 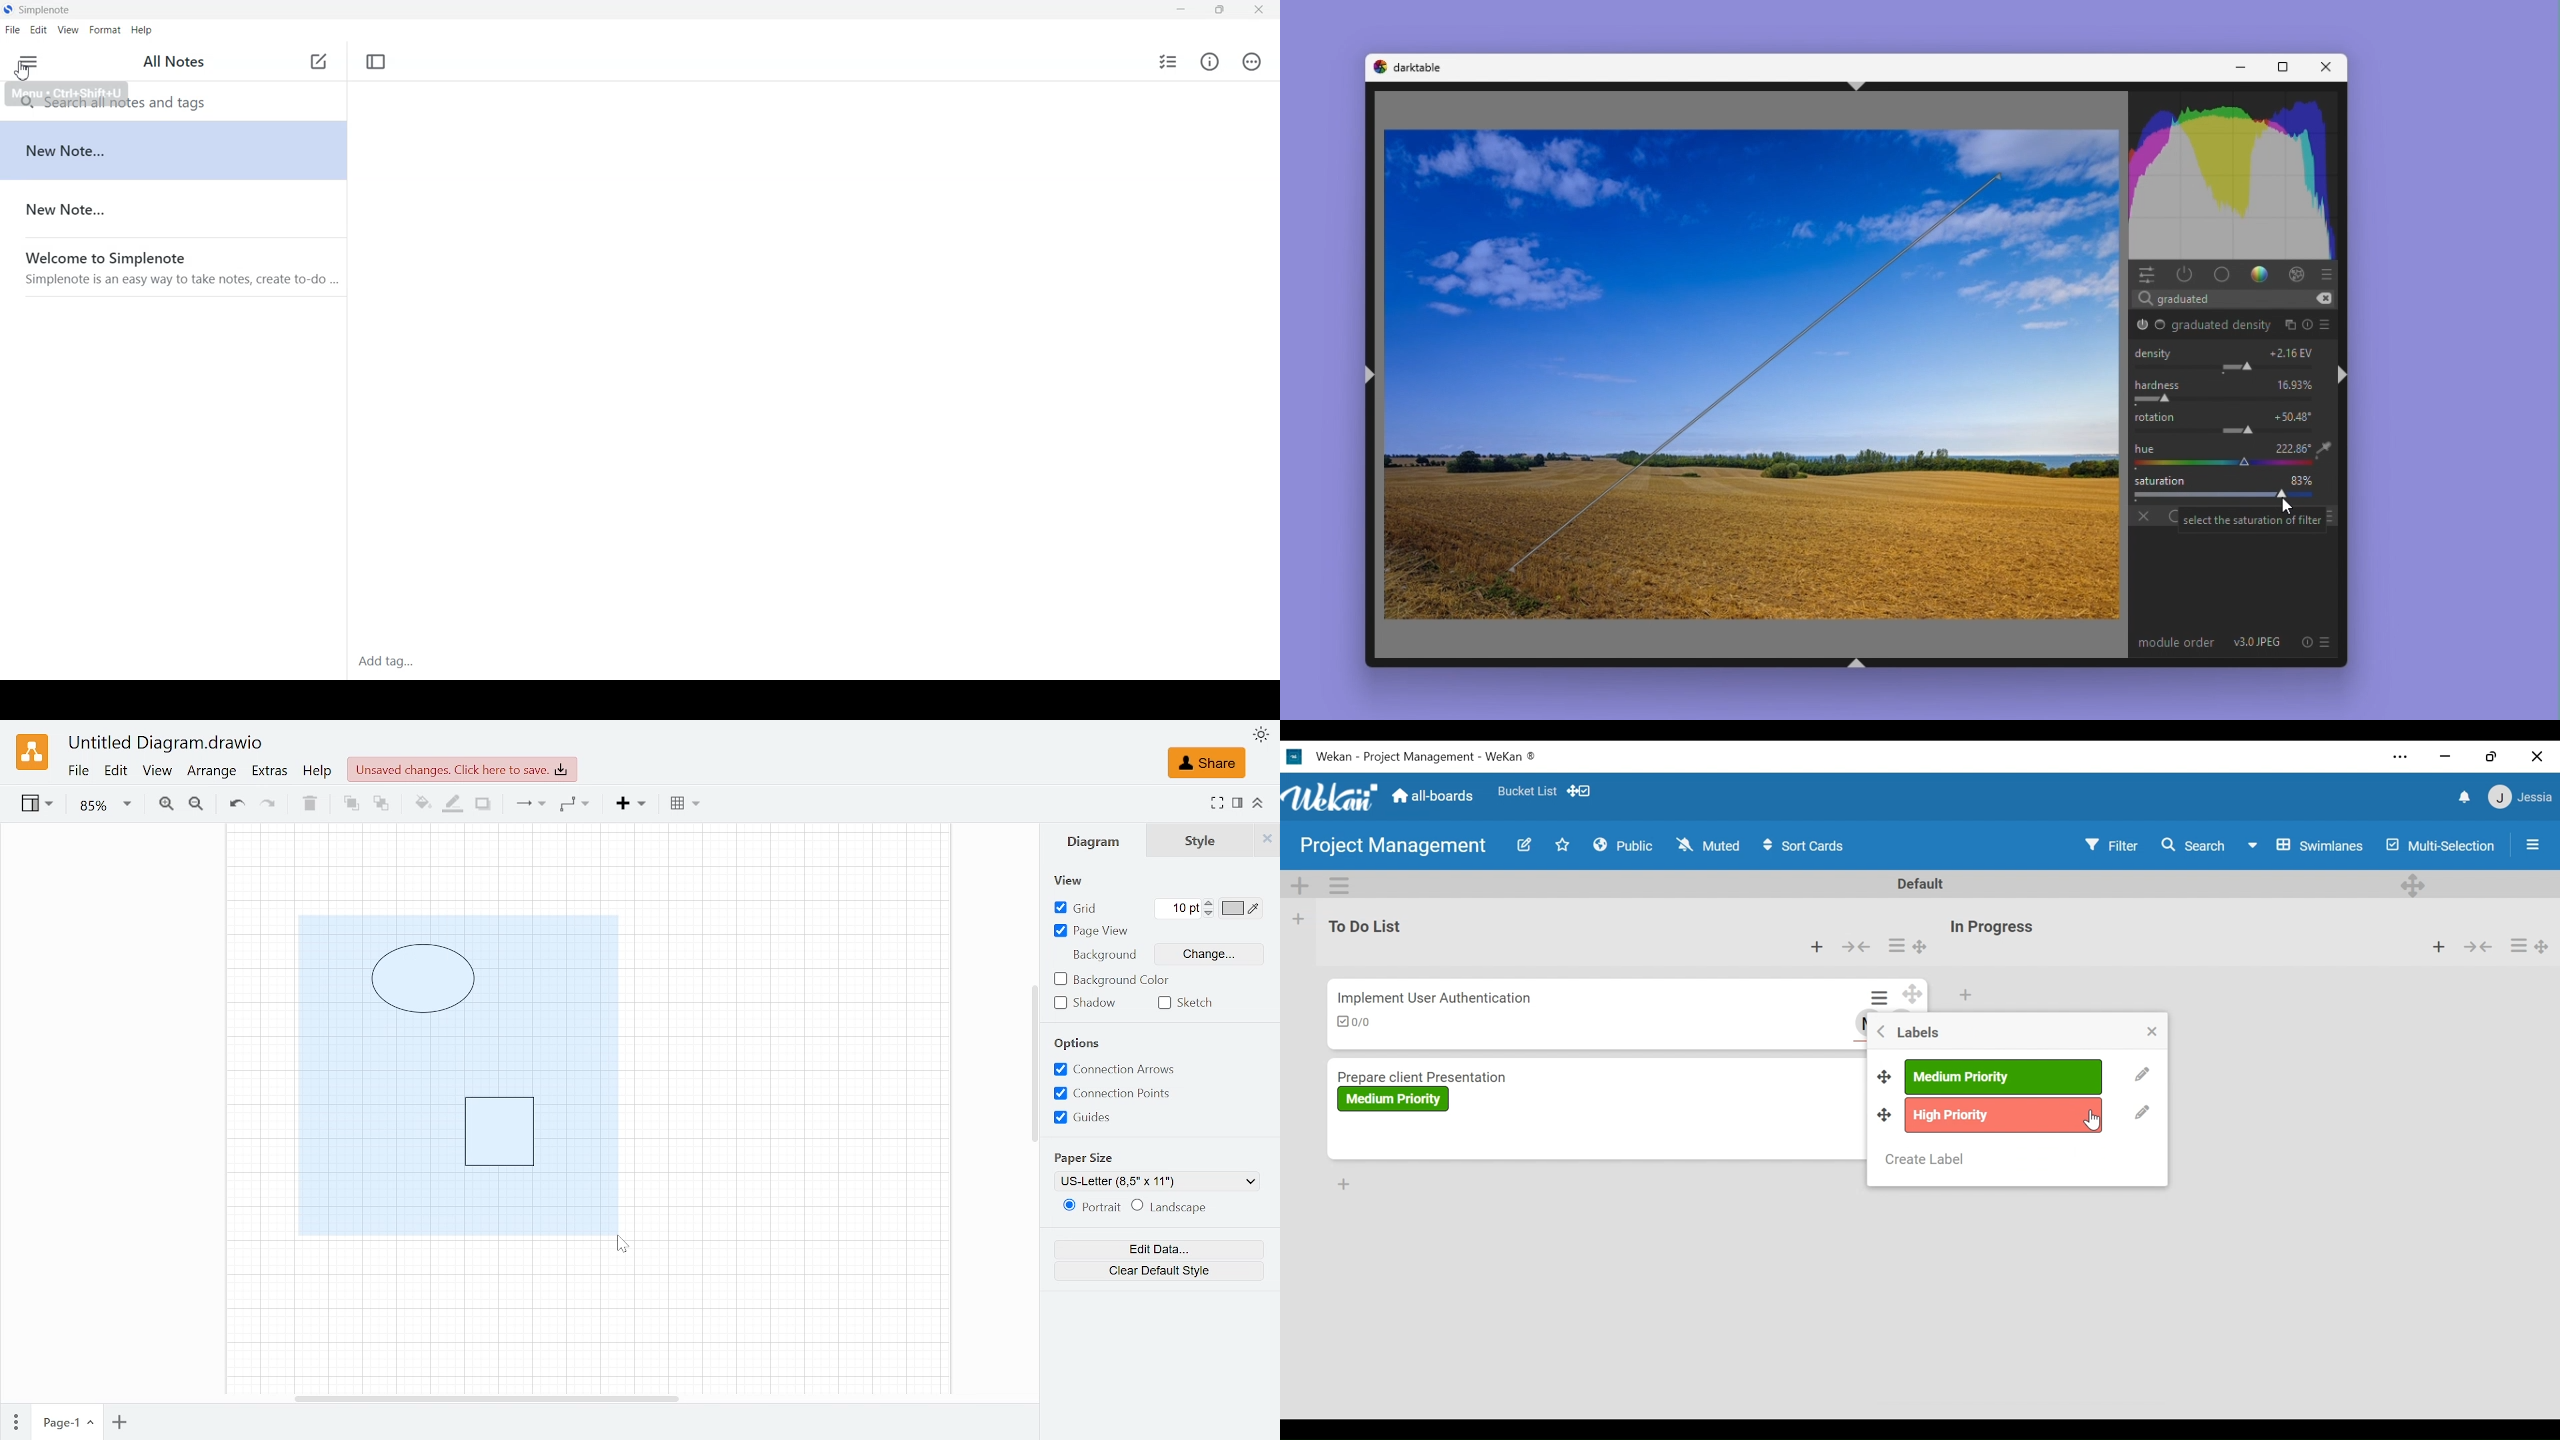 I want to click on Format, so click(x=105, y=29).